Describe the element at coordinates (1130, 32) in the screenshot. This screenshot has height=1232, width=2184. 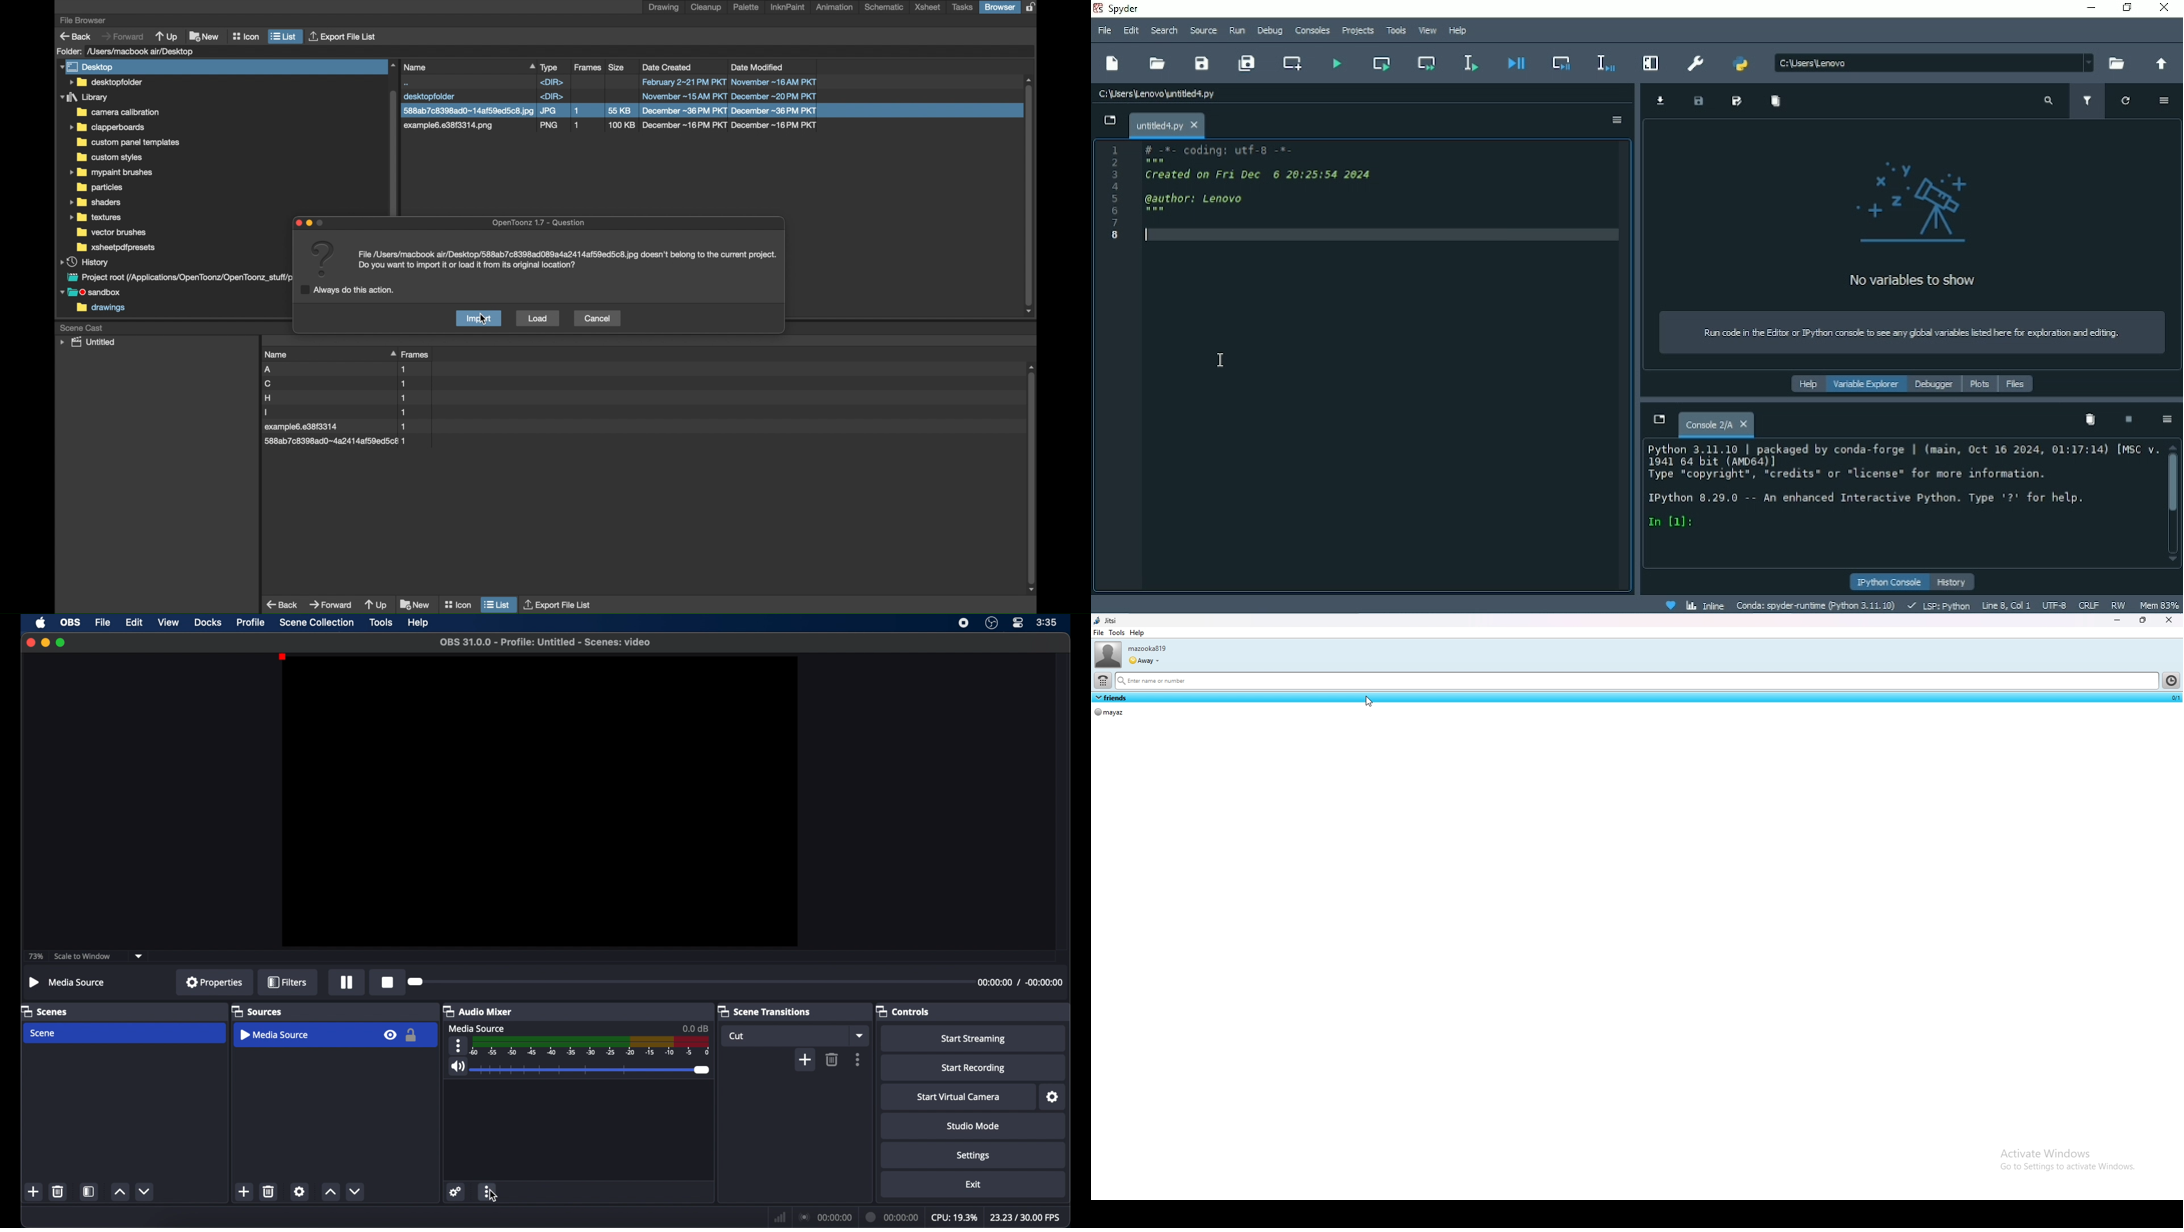
I see `Edit` at that location.